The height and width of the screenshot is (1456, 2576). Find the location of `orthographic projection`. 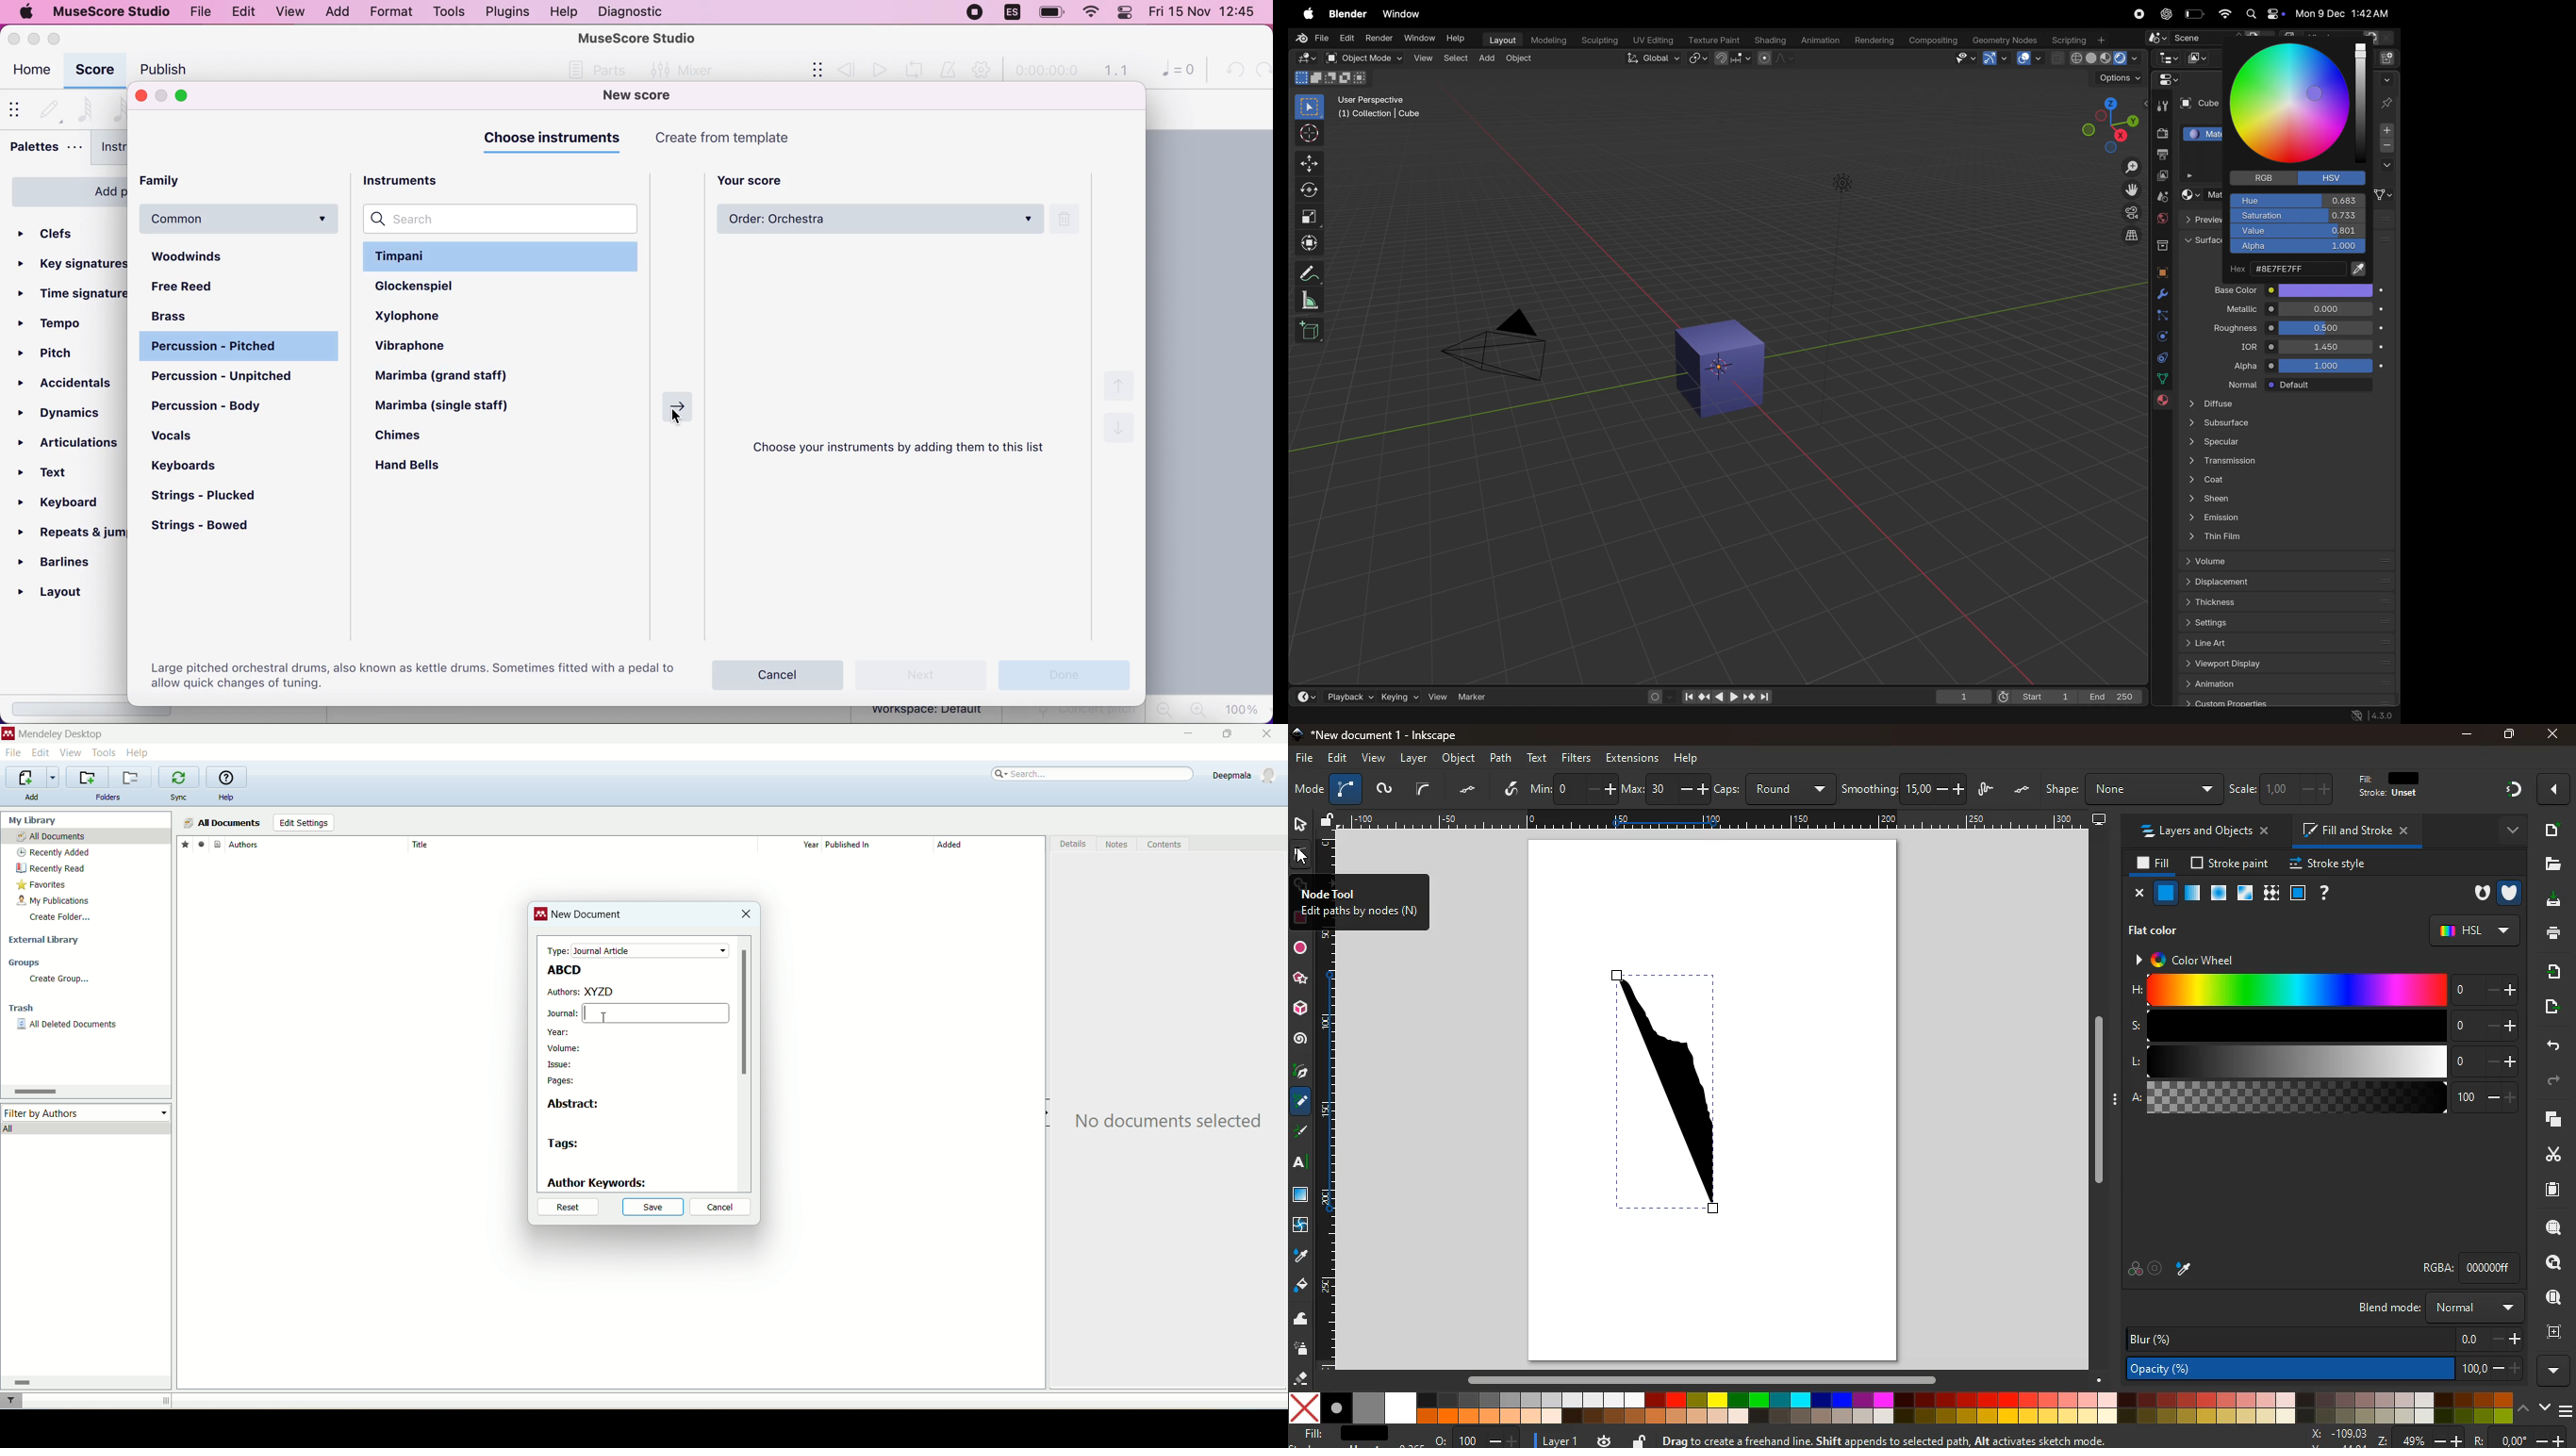

orthographic projection is located at coordinates (2133, 235).